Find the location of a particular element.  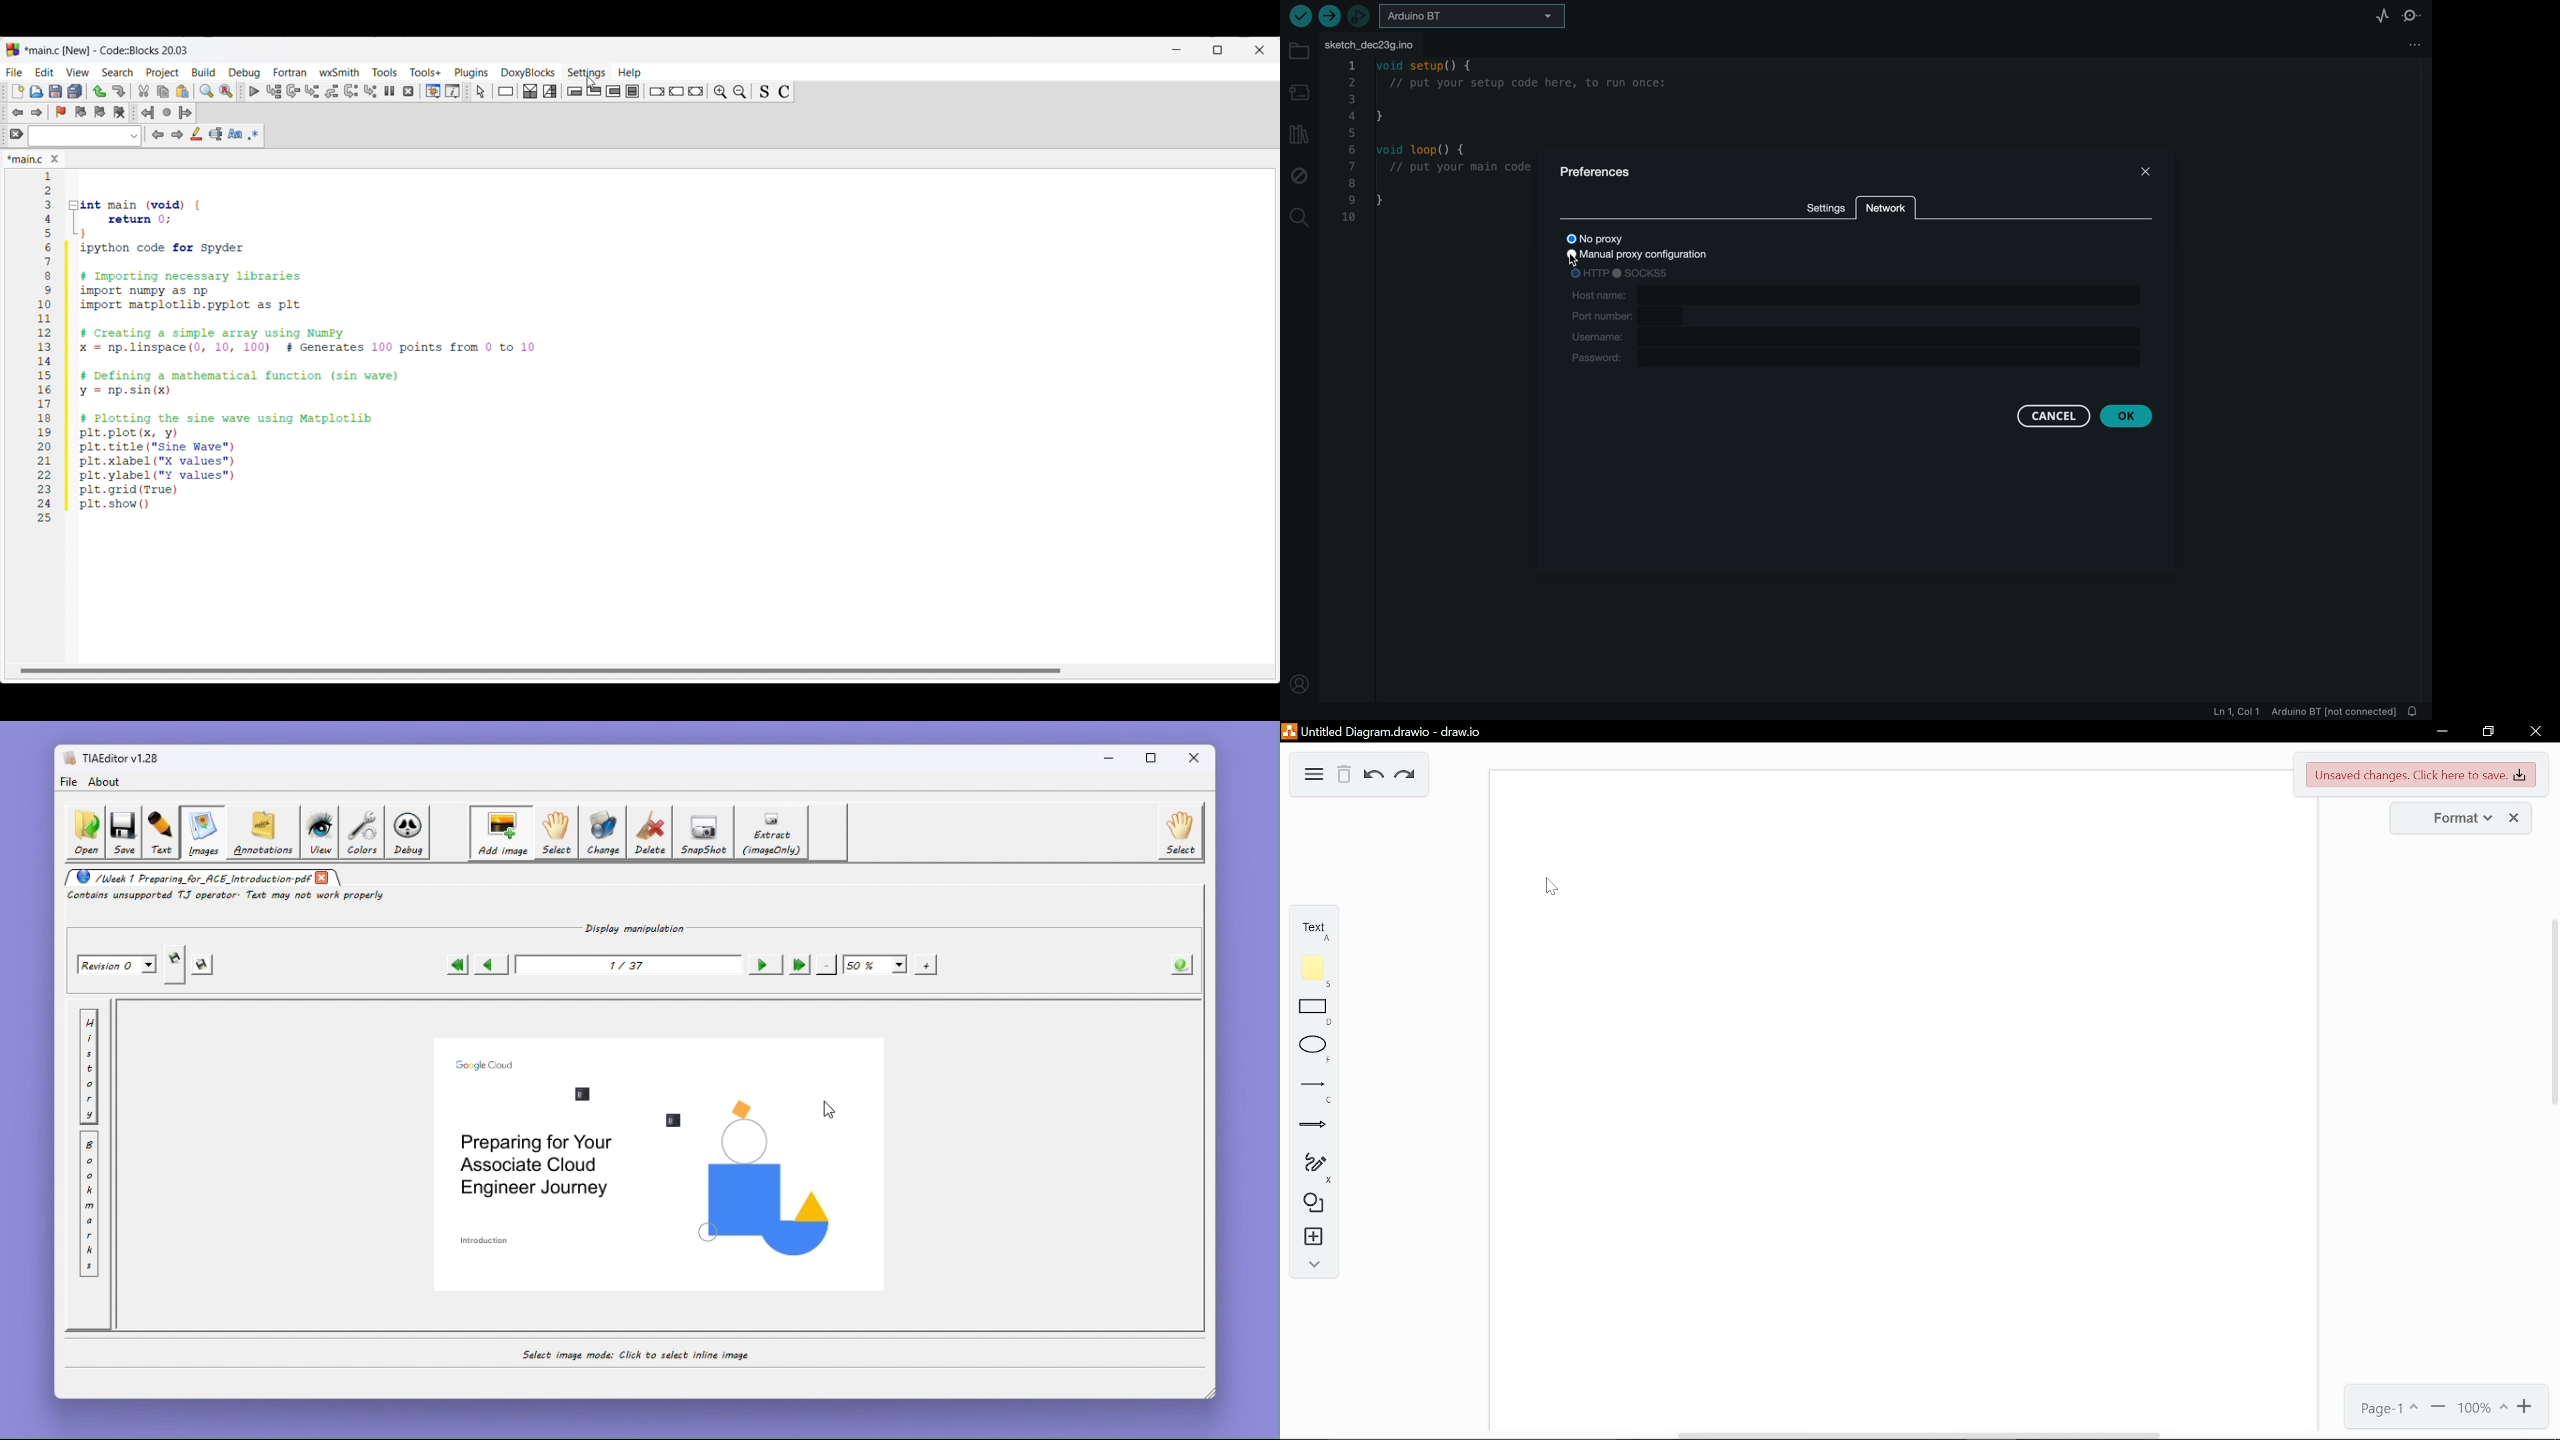

Previous is located at coordinates (158, 135).